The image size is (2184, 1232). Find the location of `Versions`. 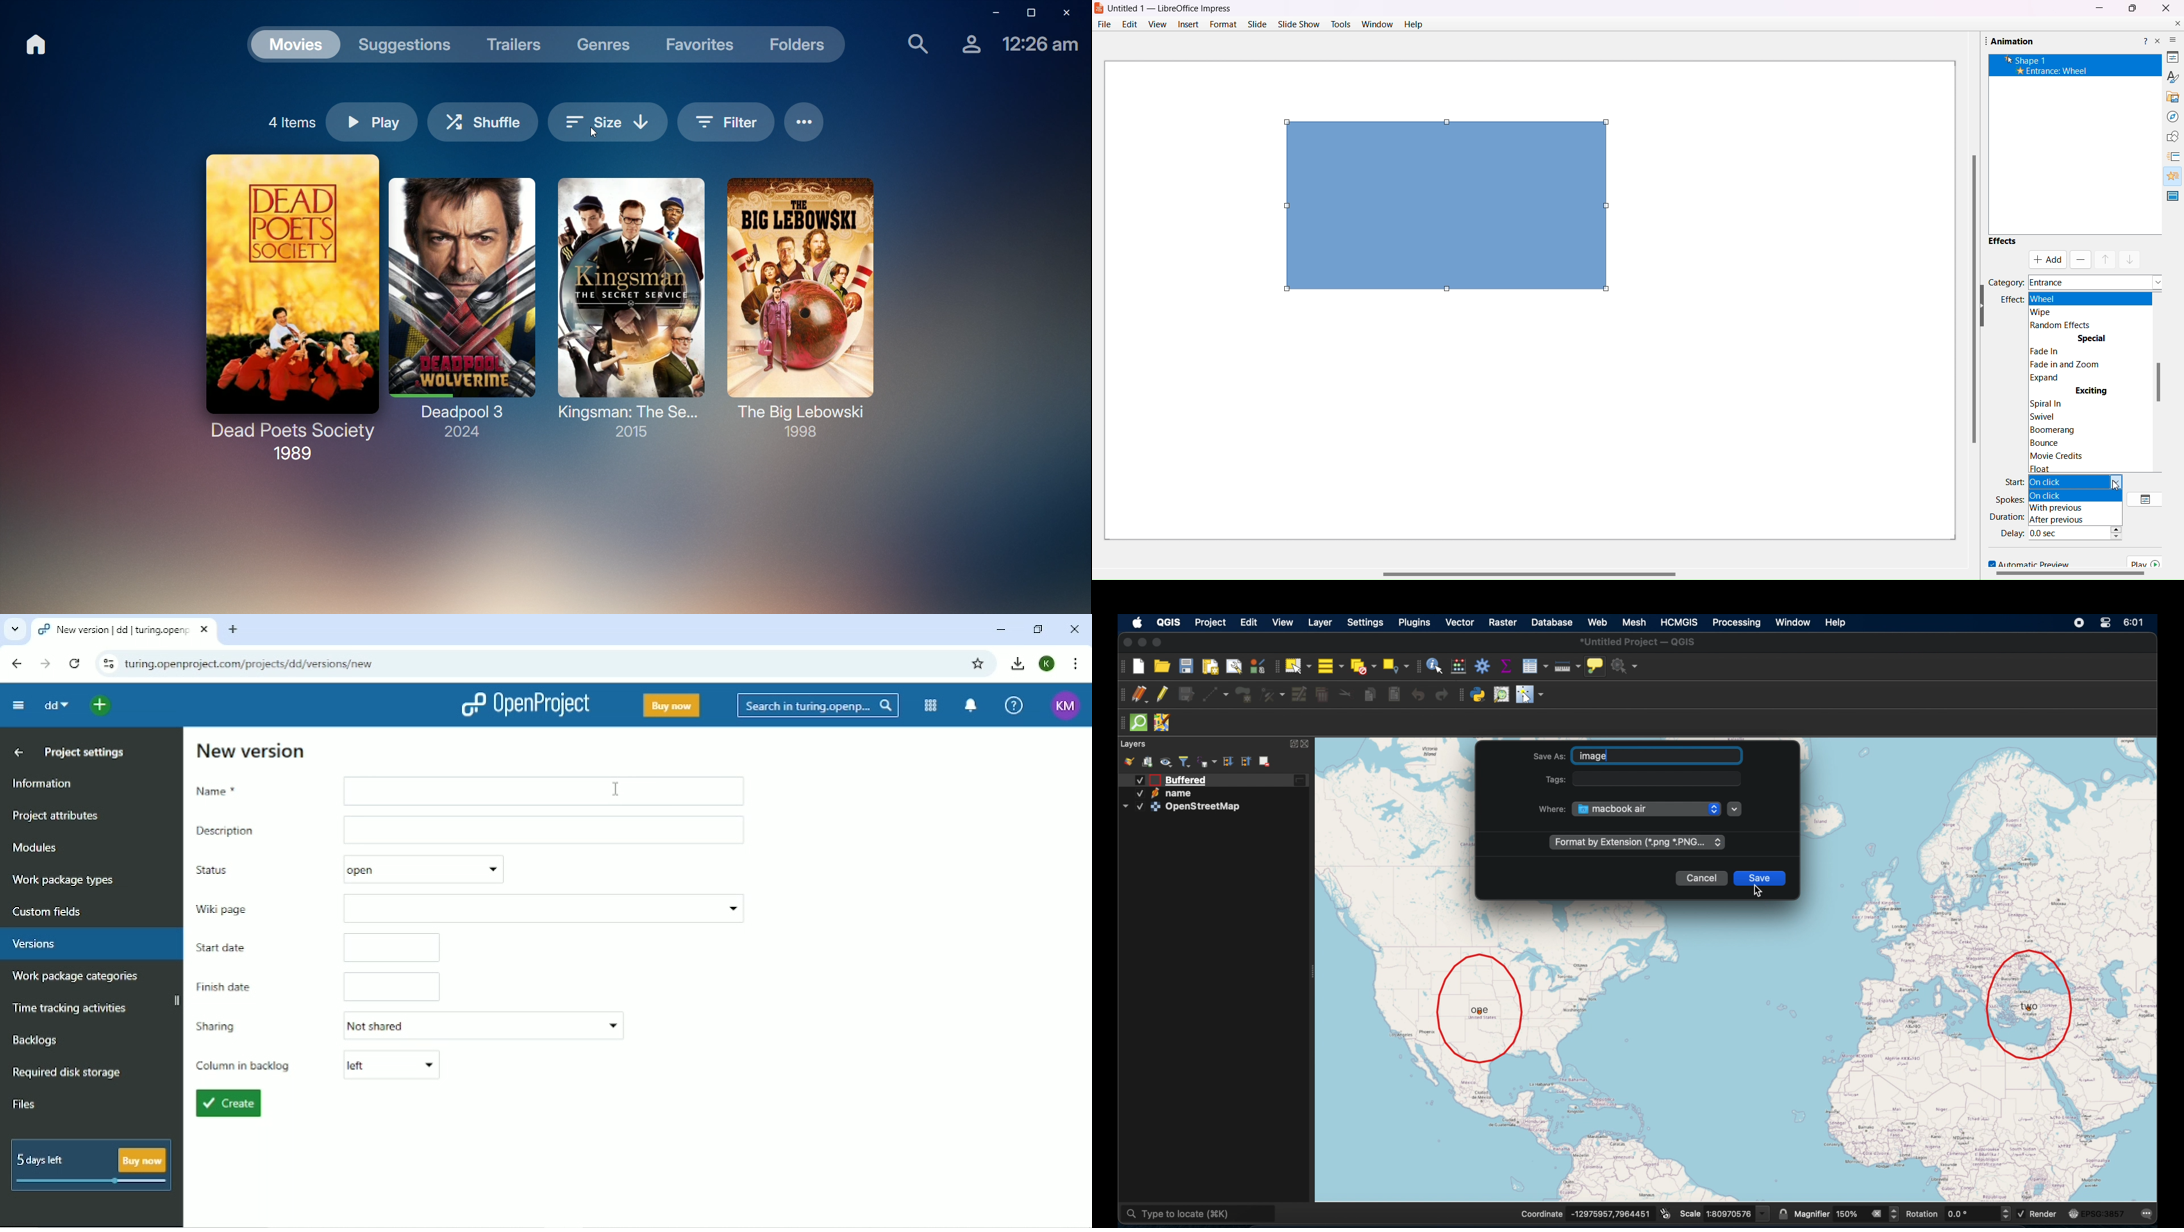

Versions is located at coordinates (33, 944).